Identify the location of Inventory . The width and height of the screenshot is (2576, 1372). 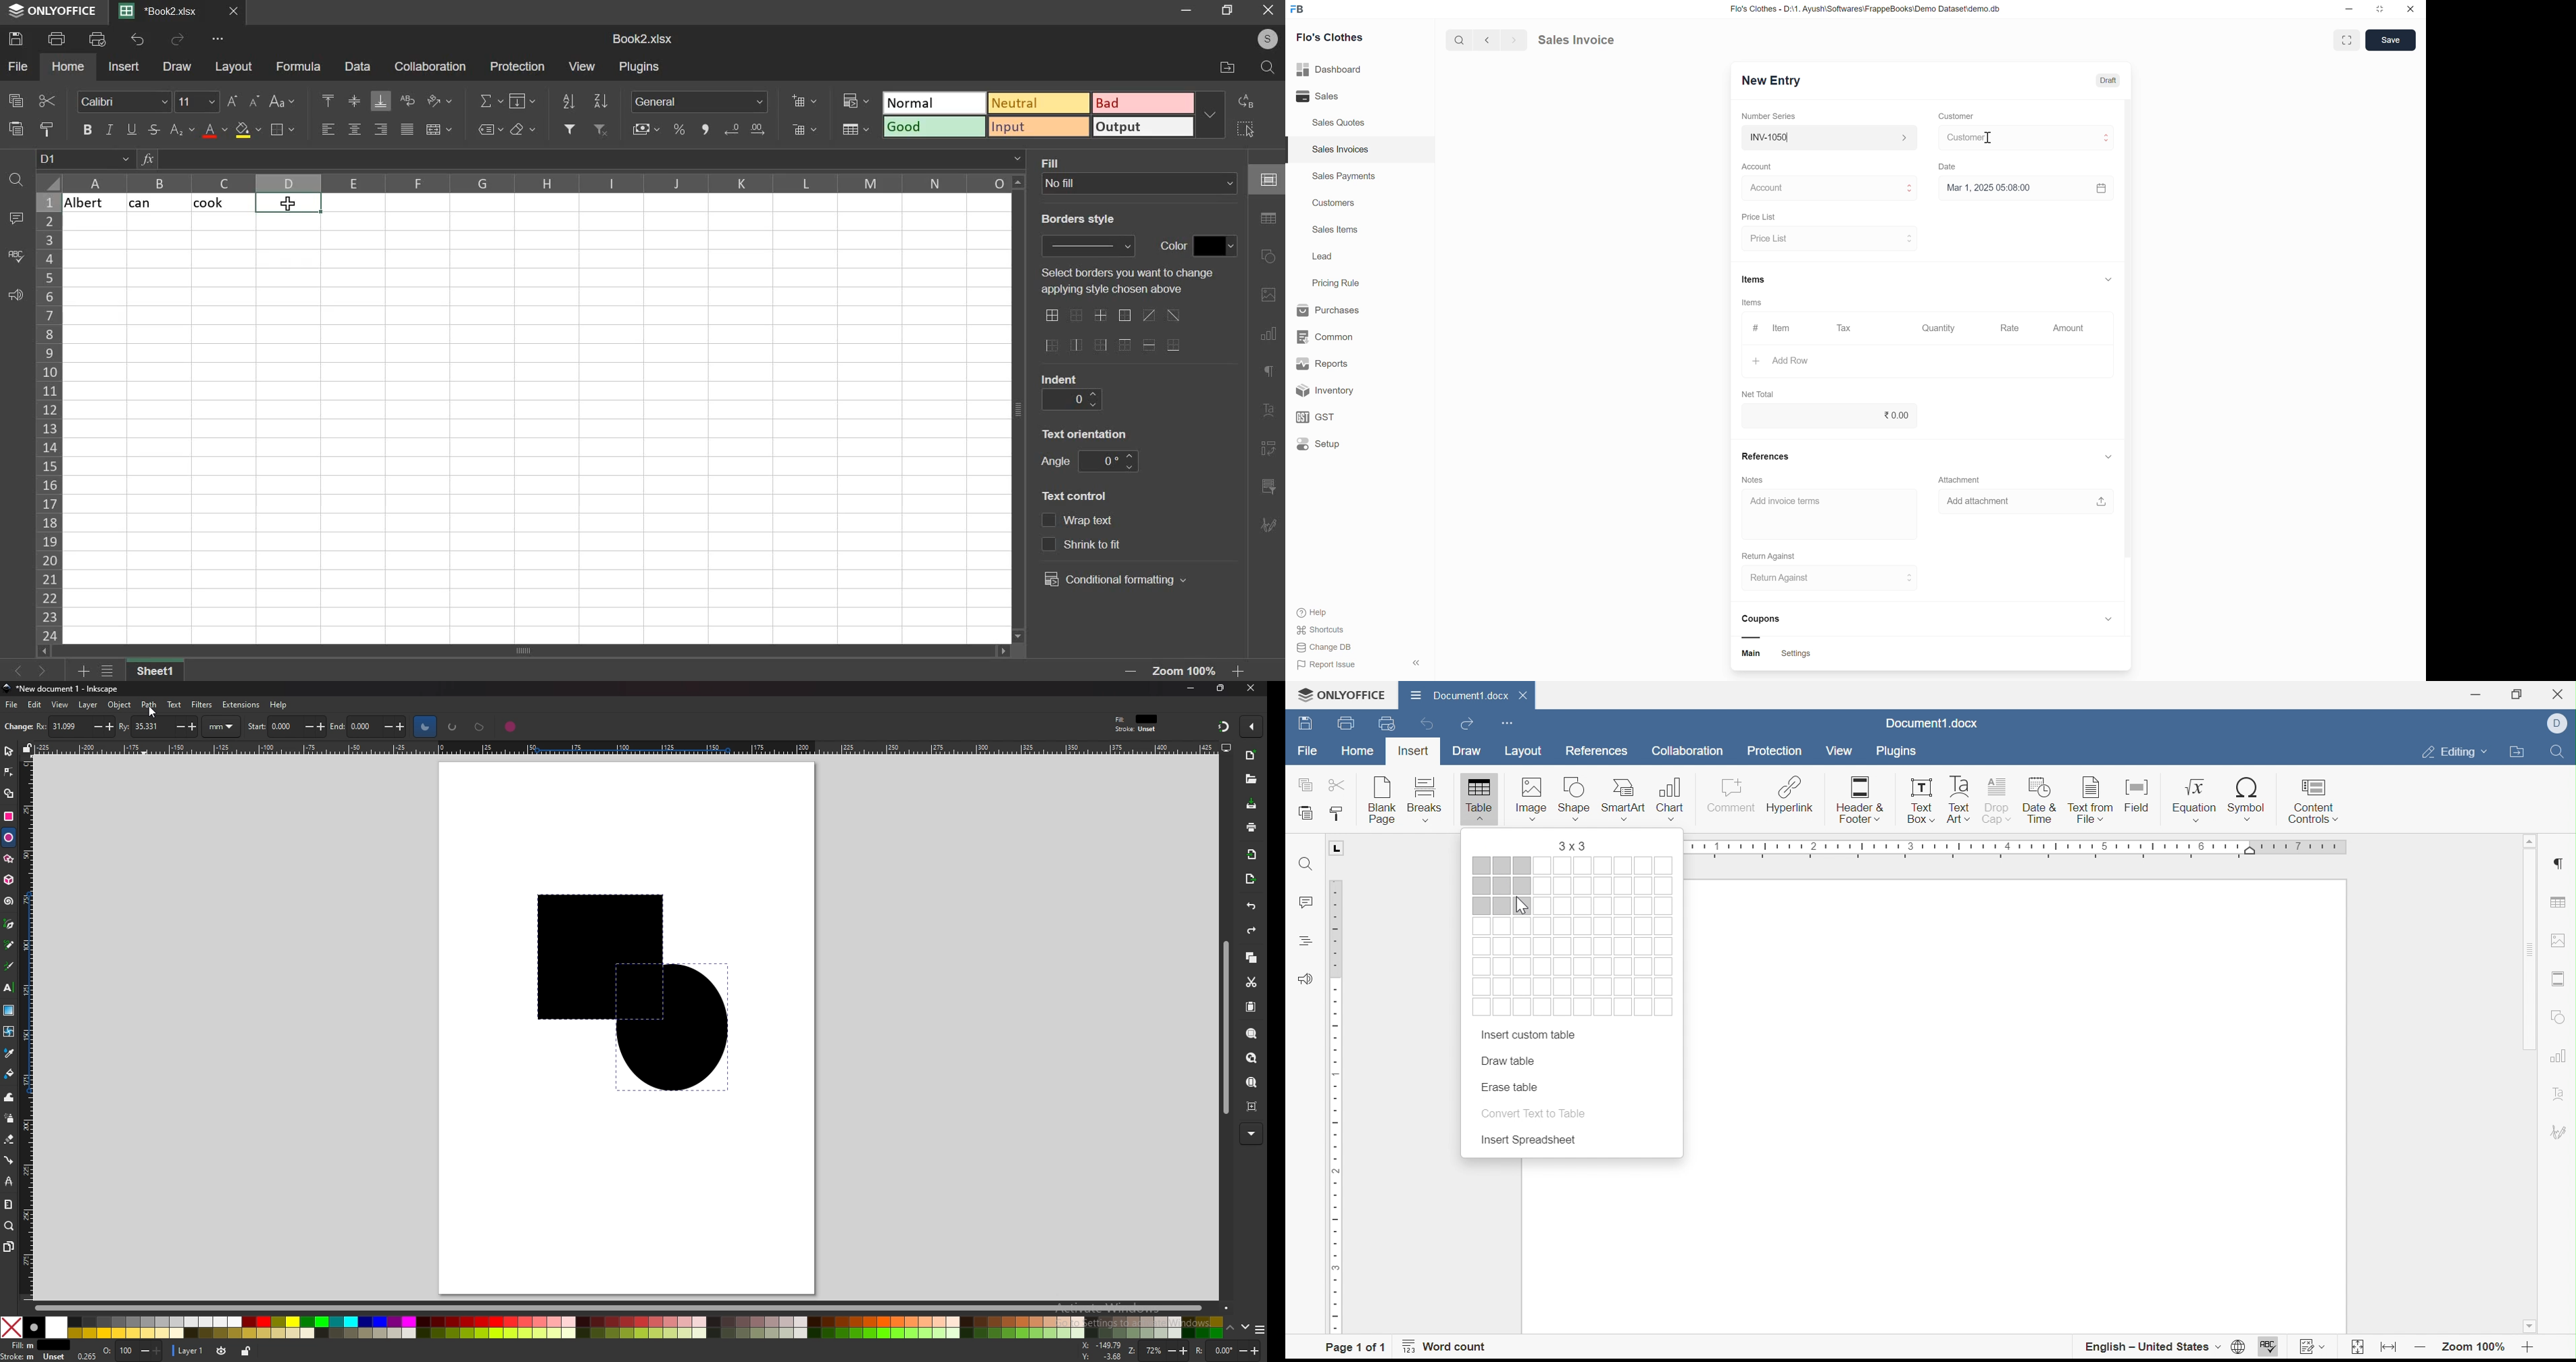
(1354, 390).